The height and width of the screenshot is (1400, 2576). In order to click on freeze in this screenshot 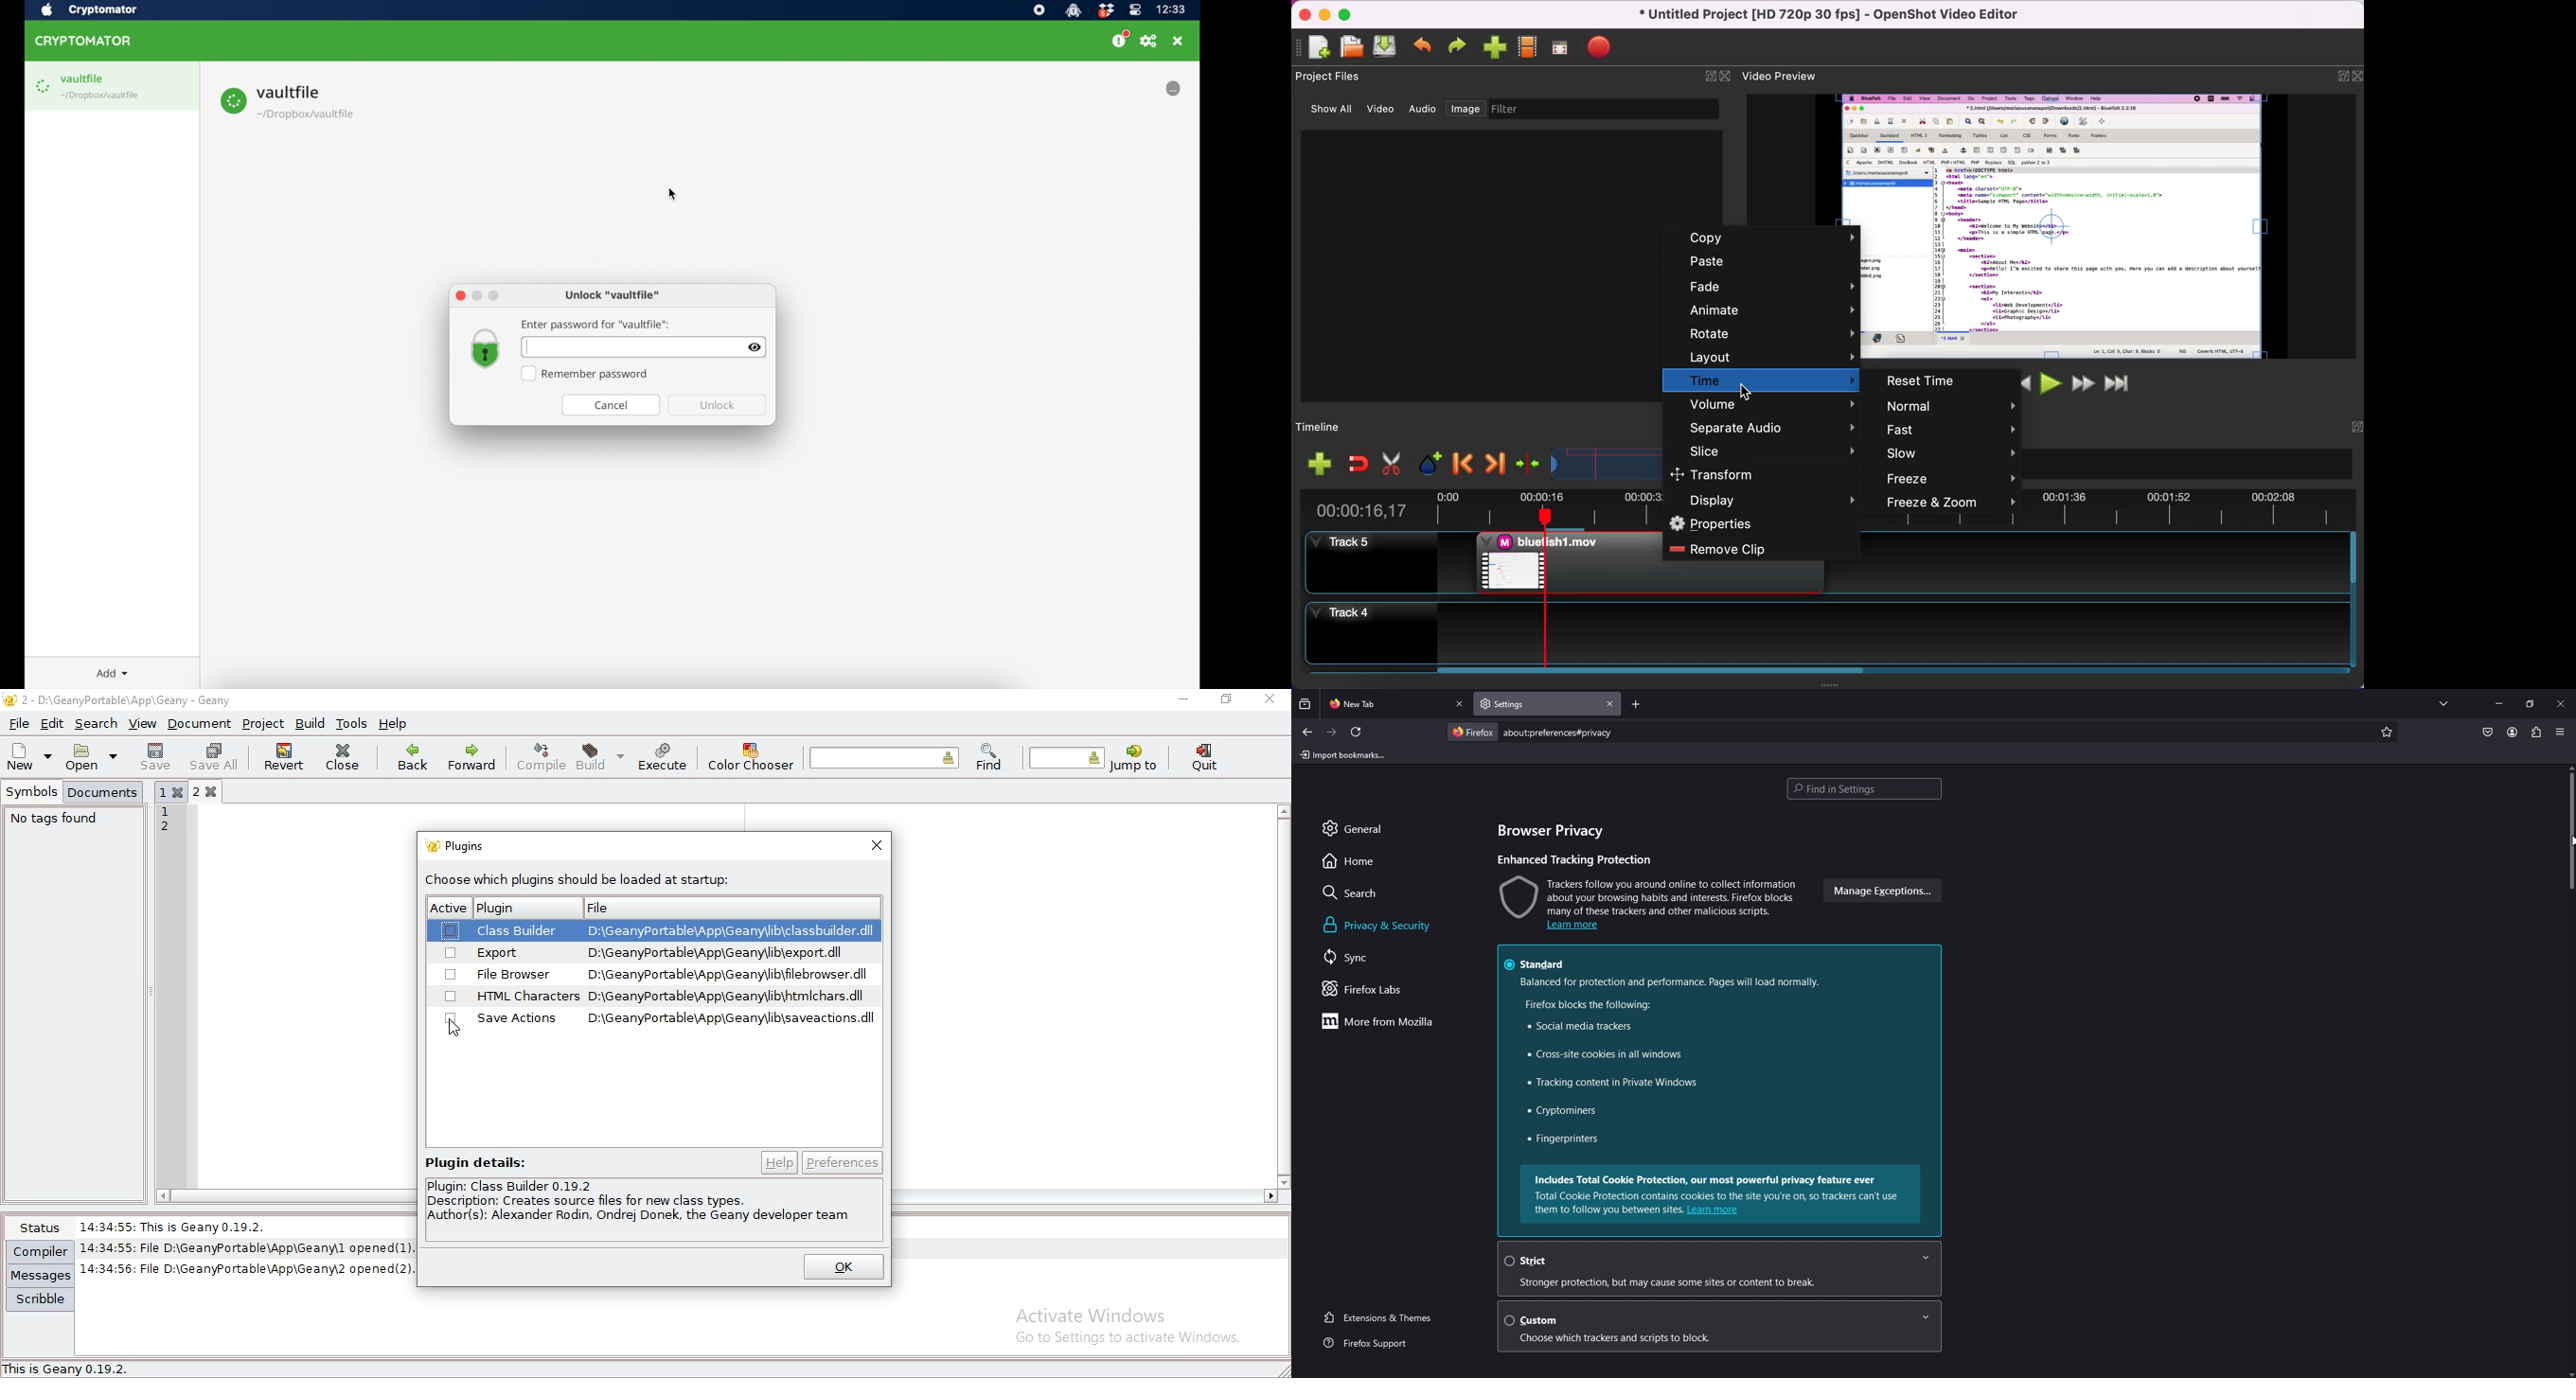, I will do `click(1954, 477)`.